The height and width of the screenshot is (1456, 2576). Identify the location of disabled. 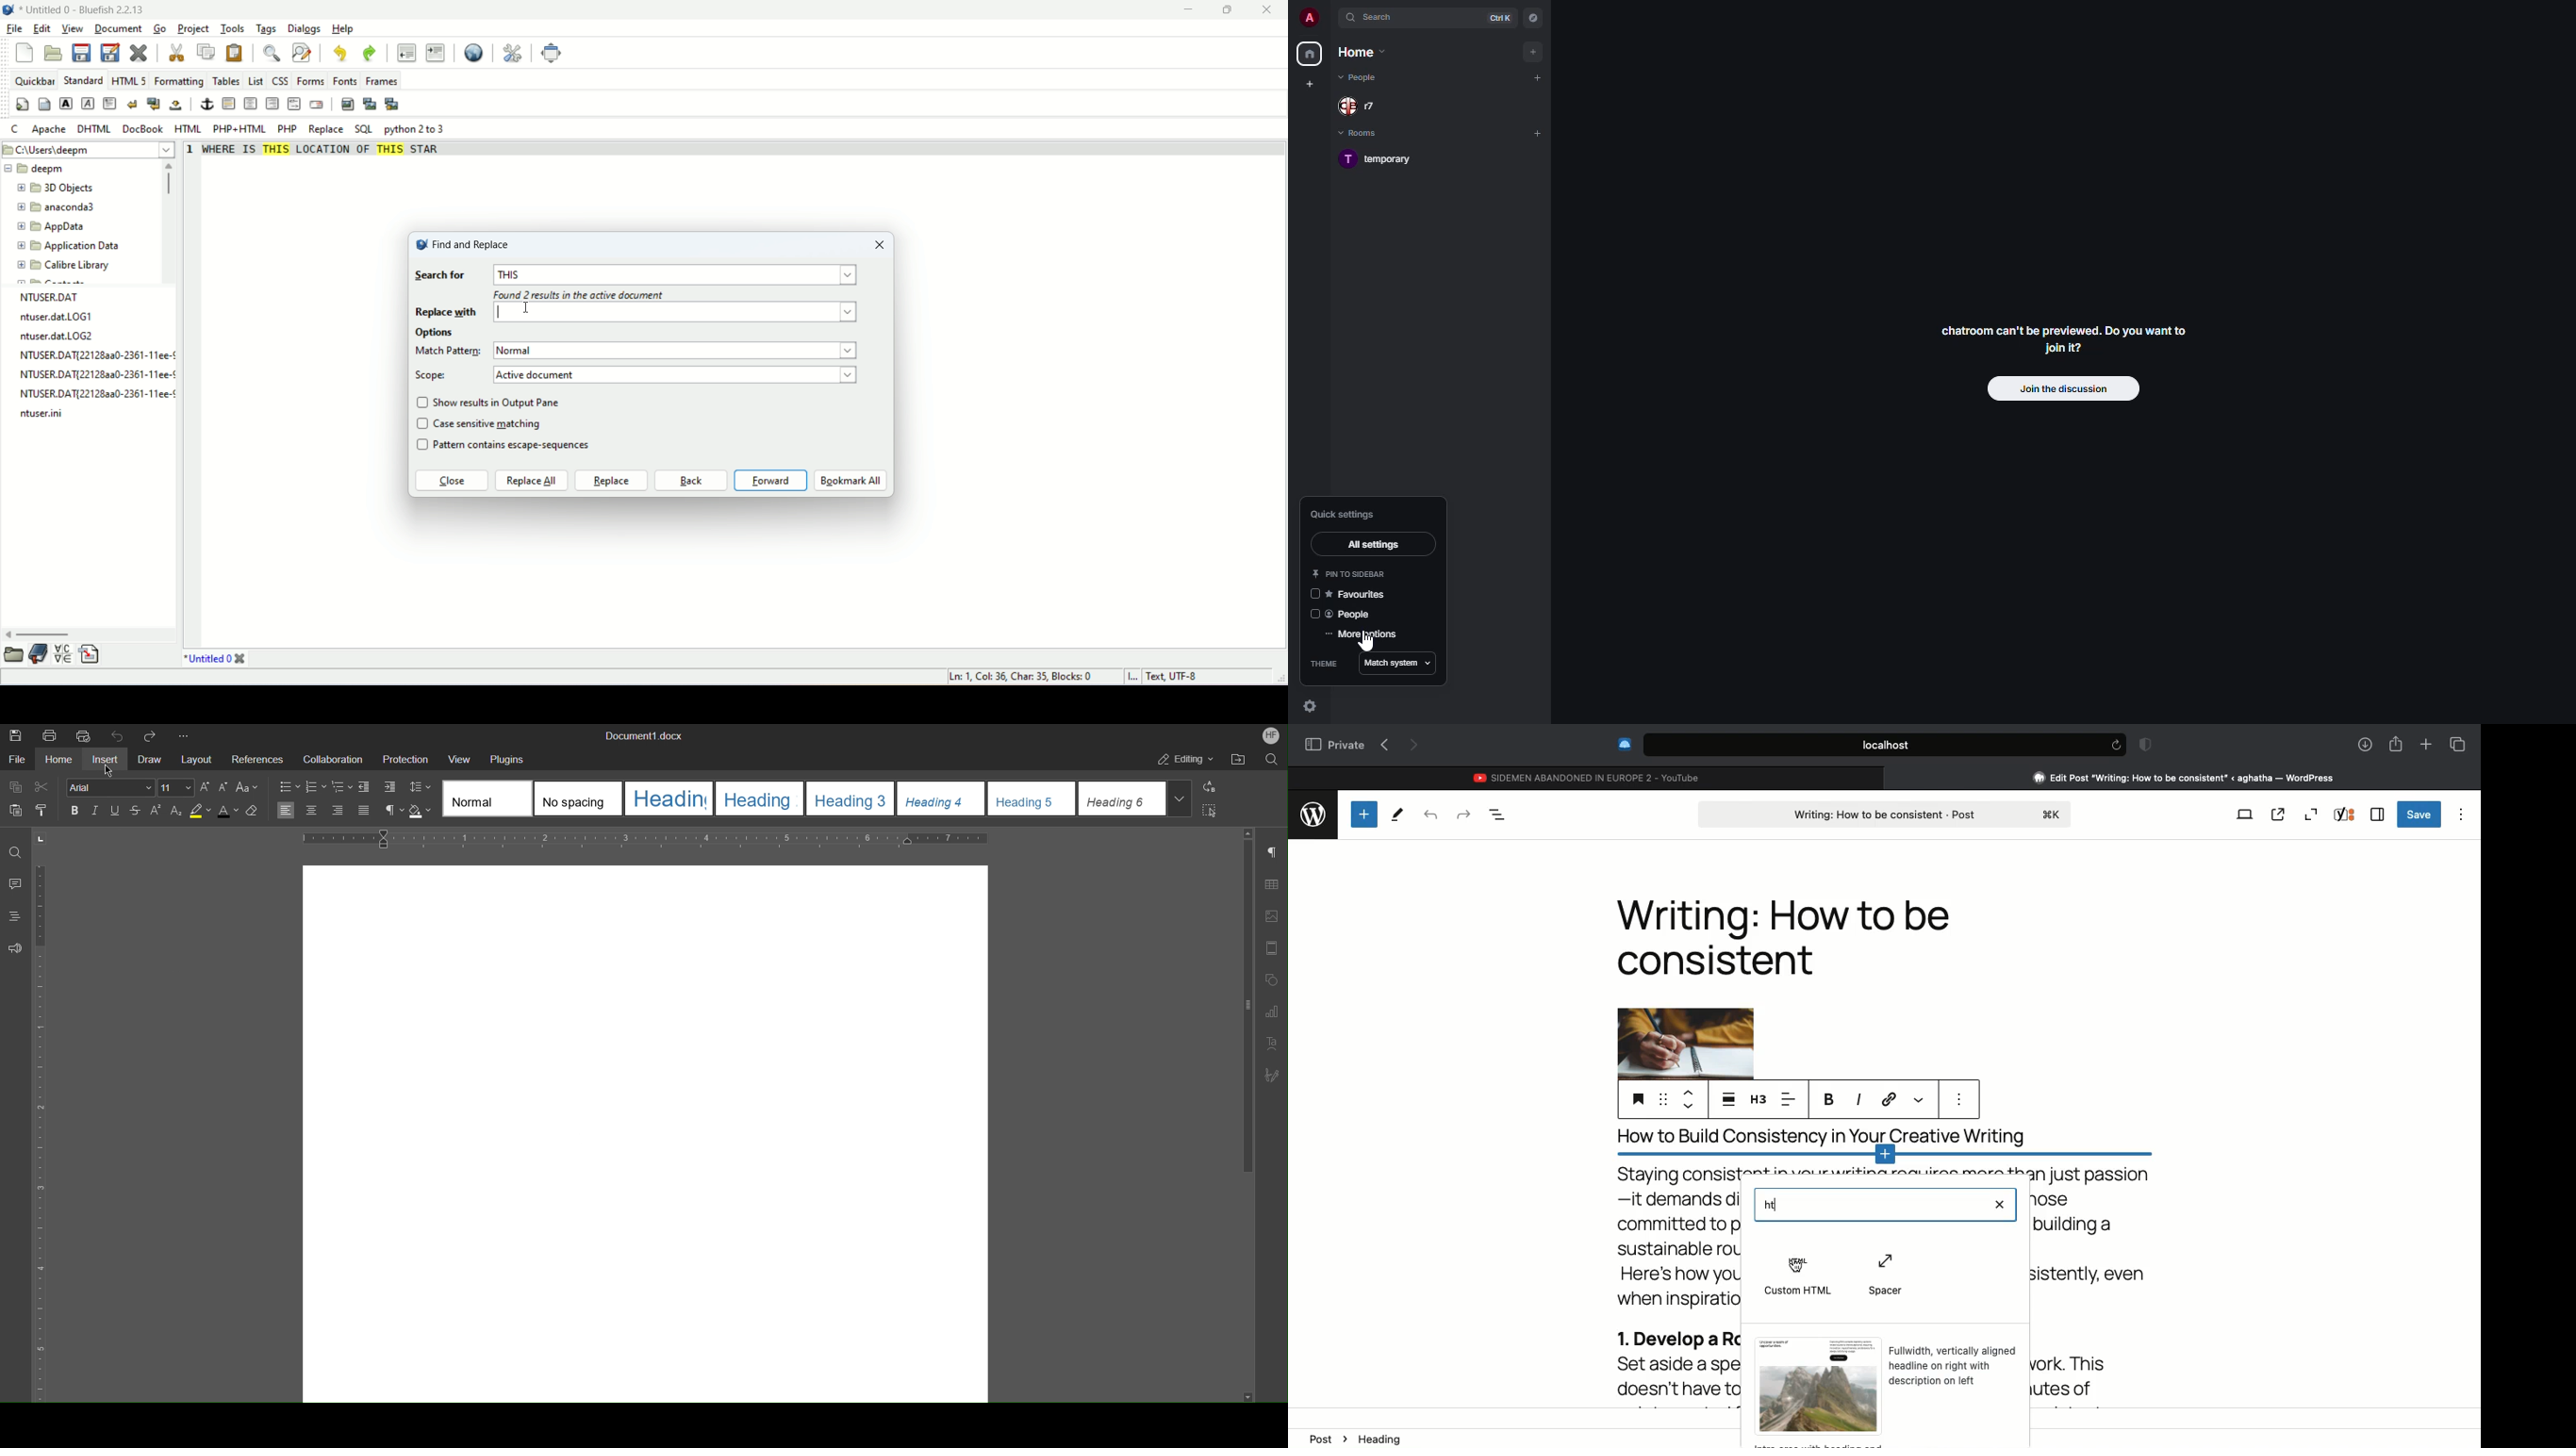
(1311, 616).